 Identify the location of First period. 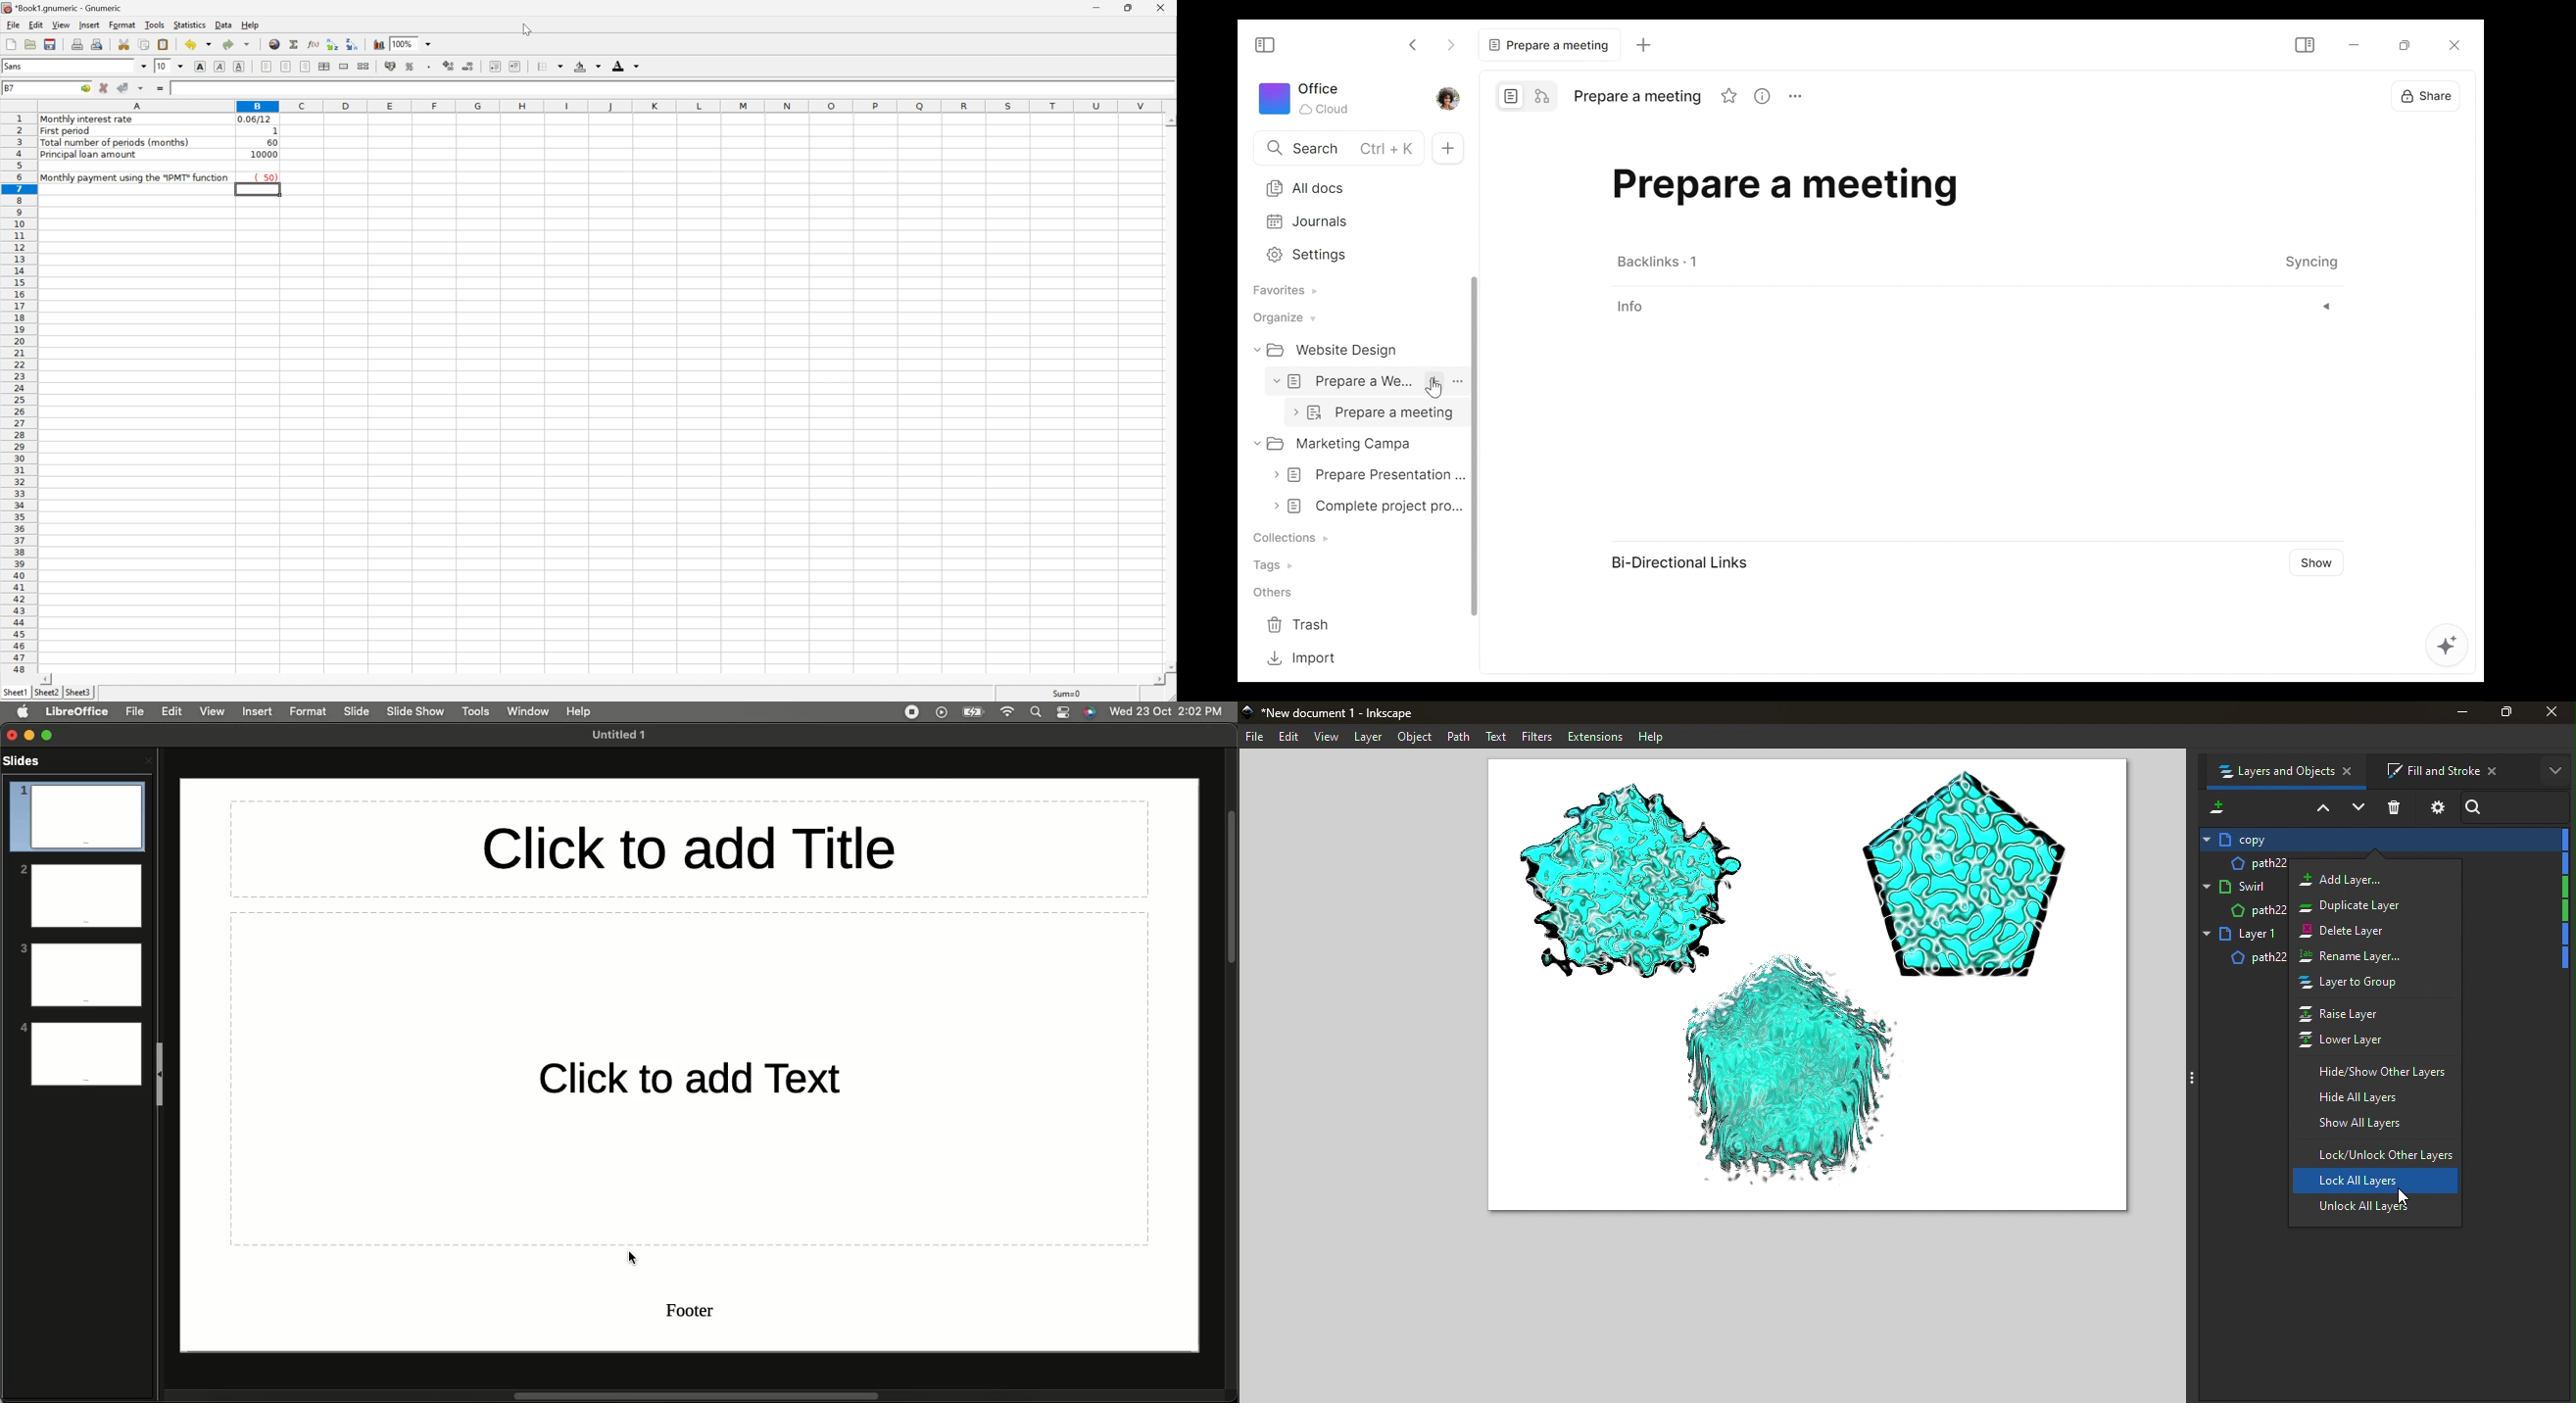
(69, 130).